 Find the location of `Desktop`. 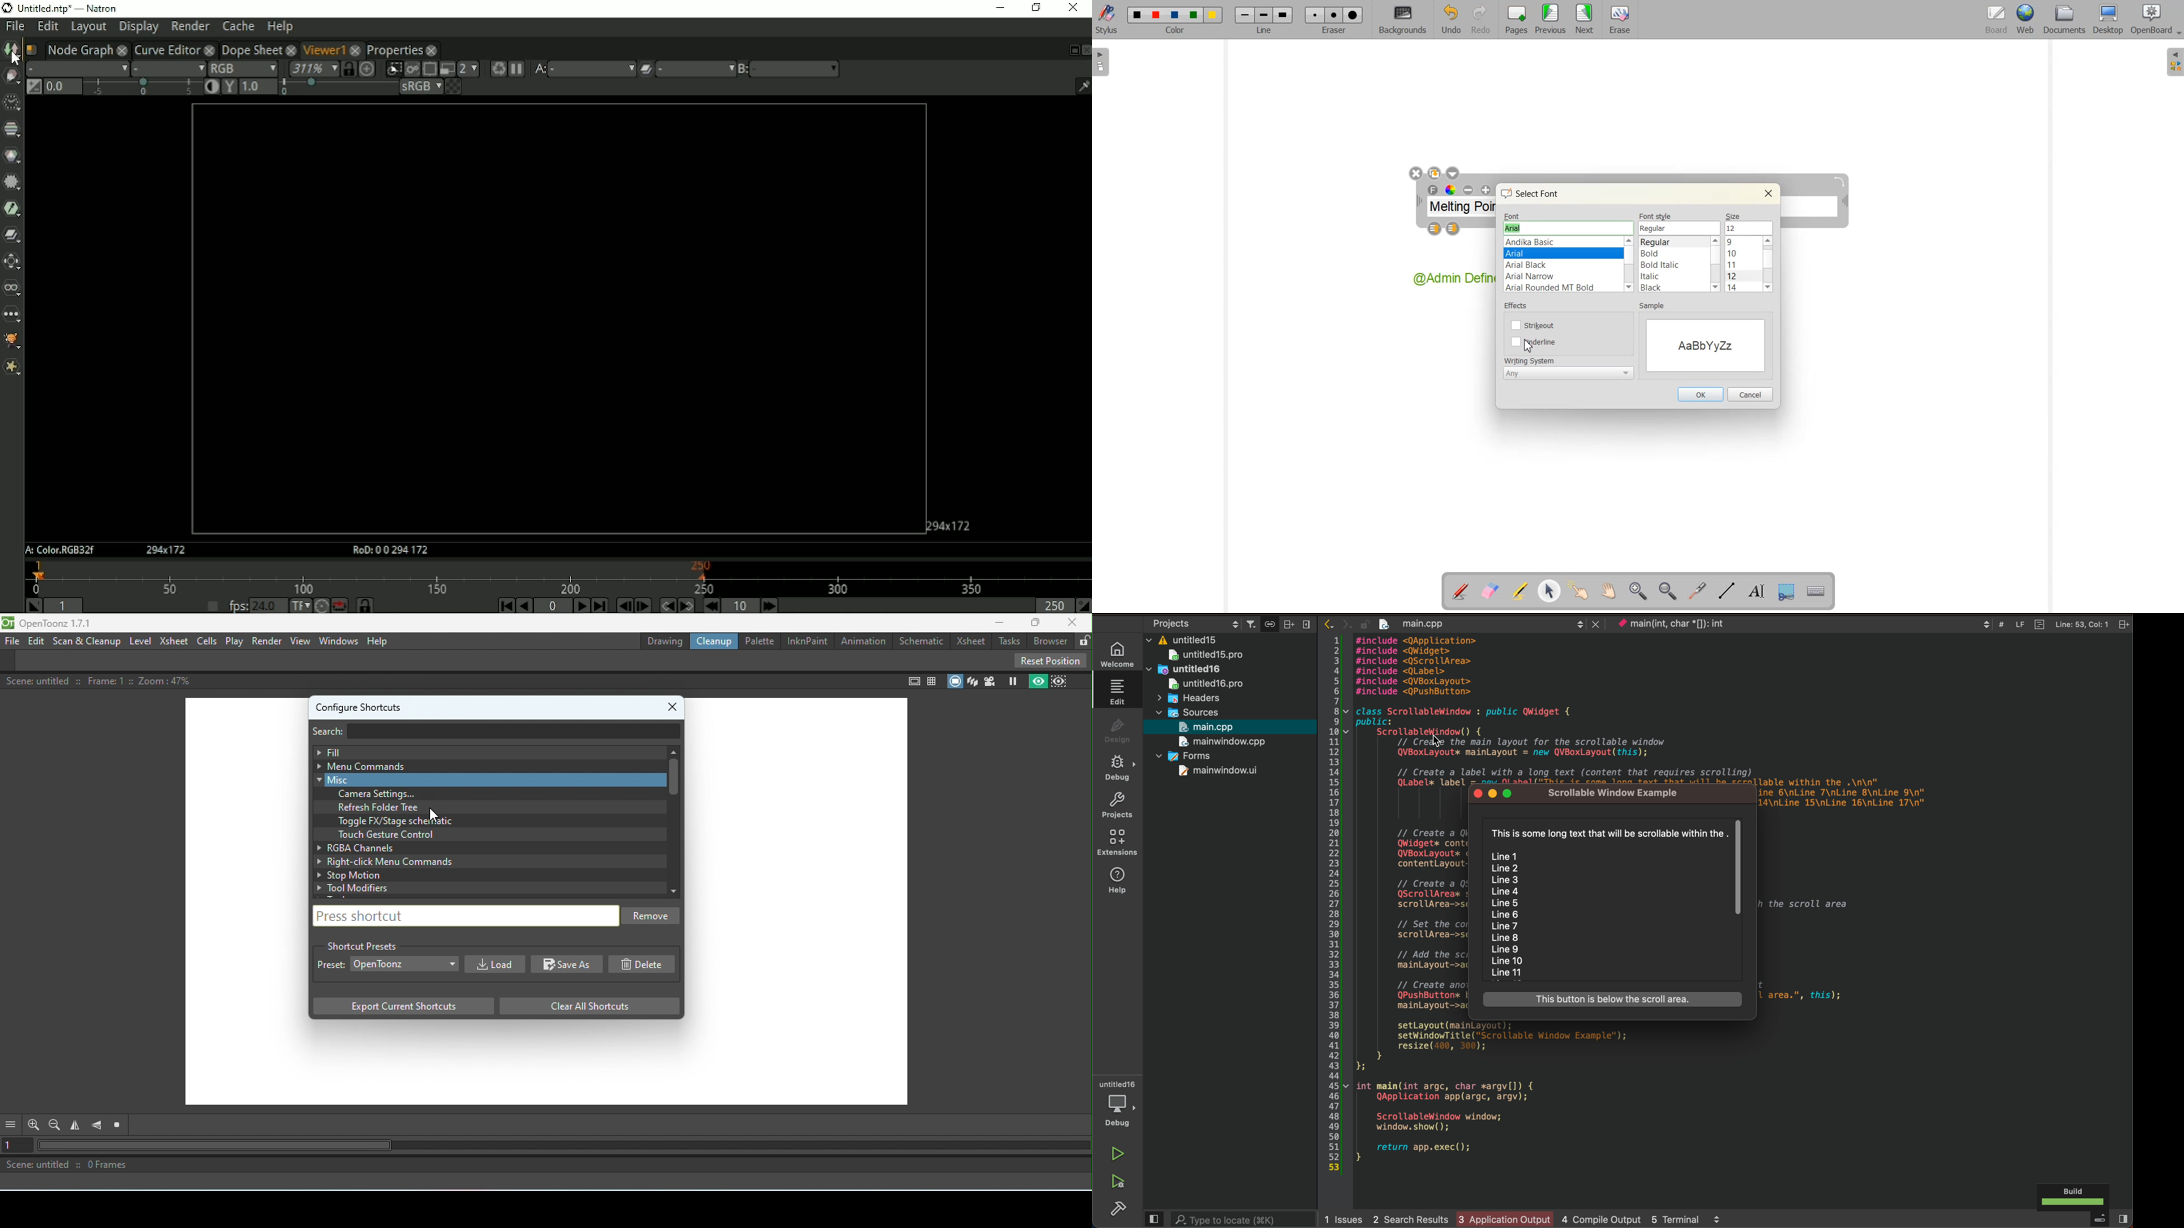

Desktop is located at coordinates (2109, 20).